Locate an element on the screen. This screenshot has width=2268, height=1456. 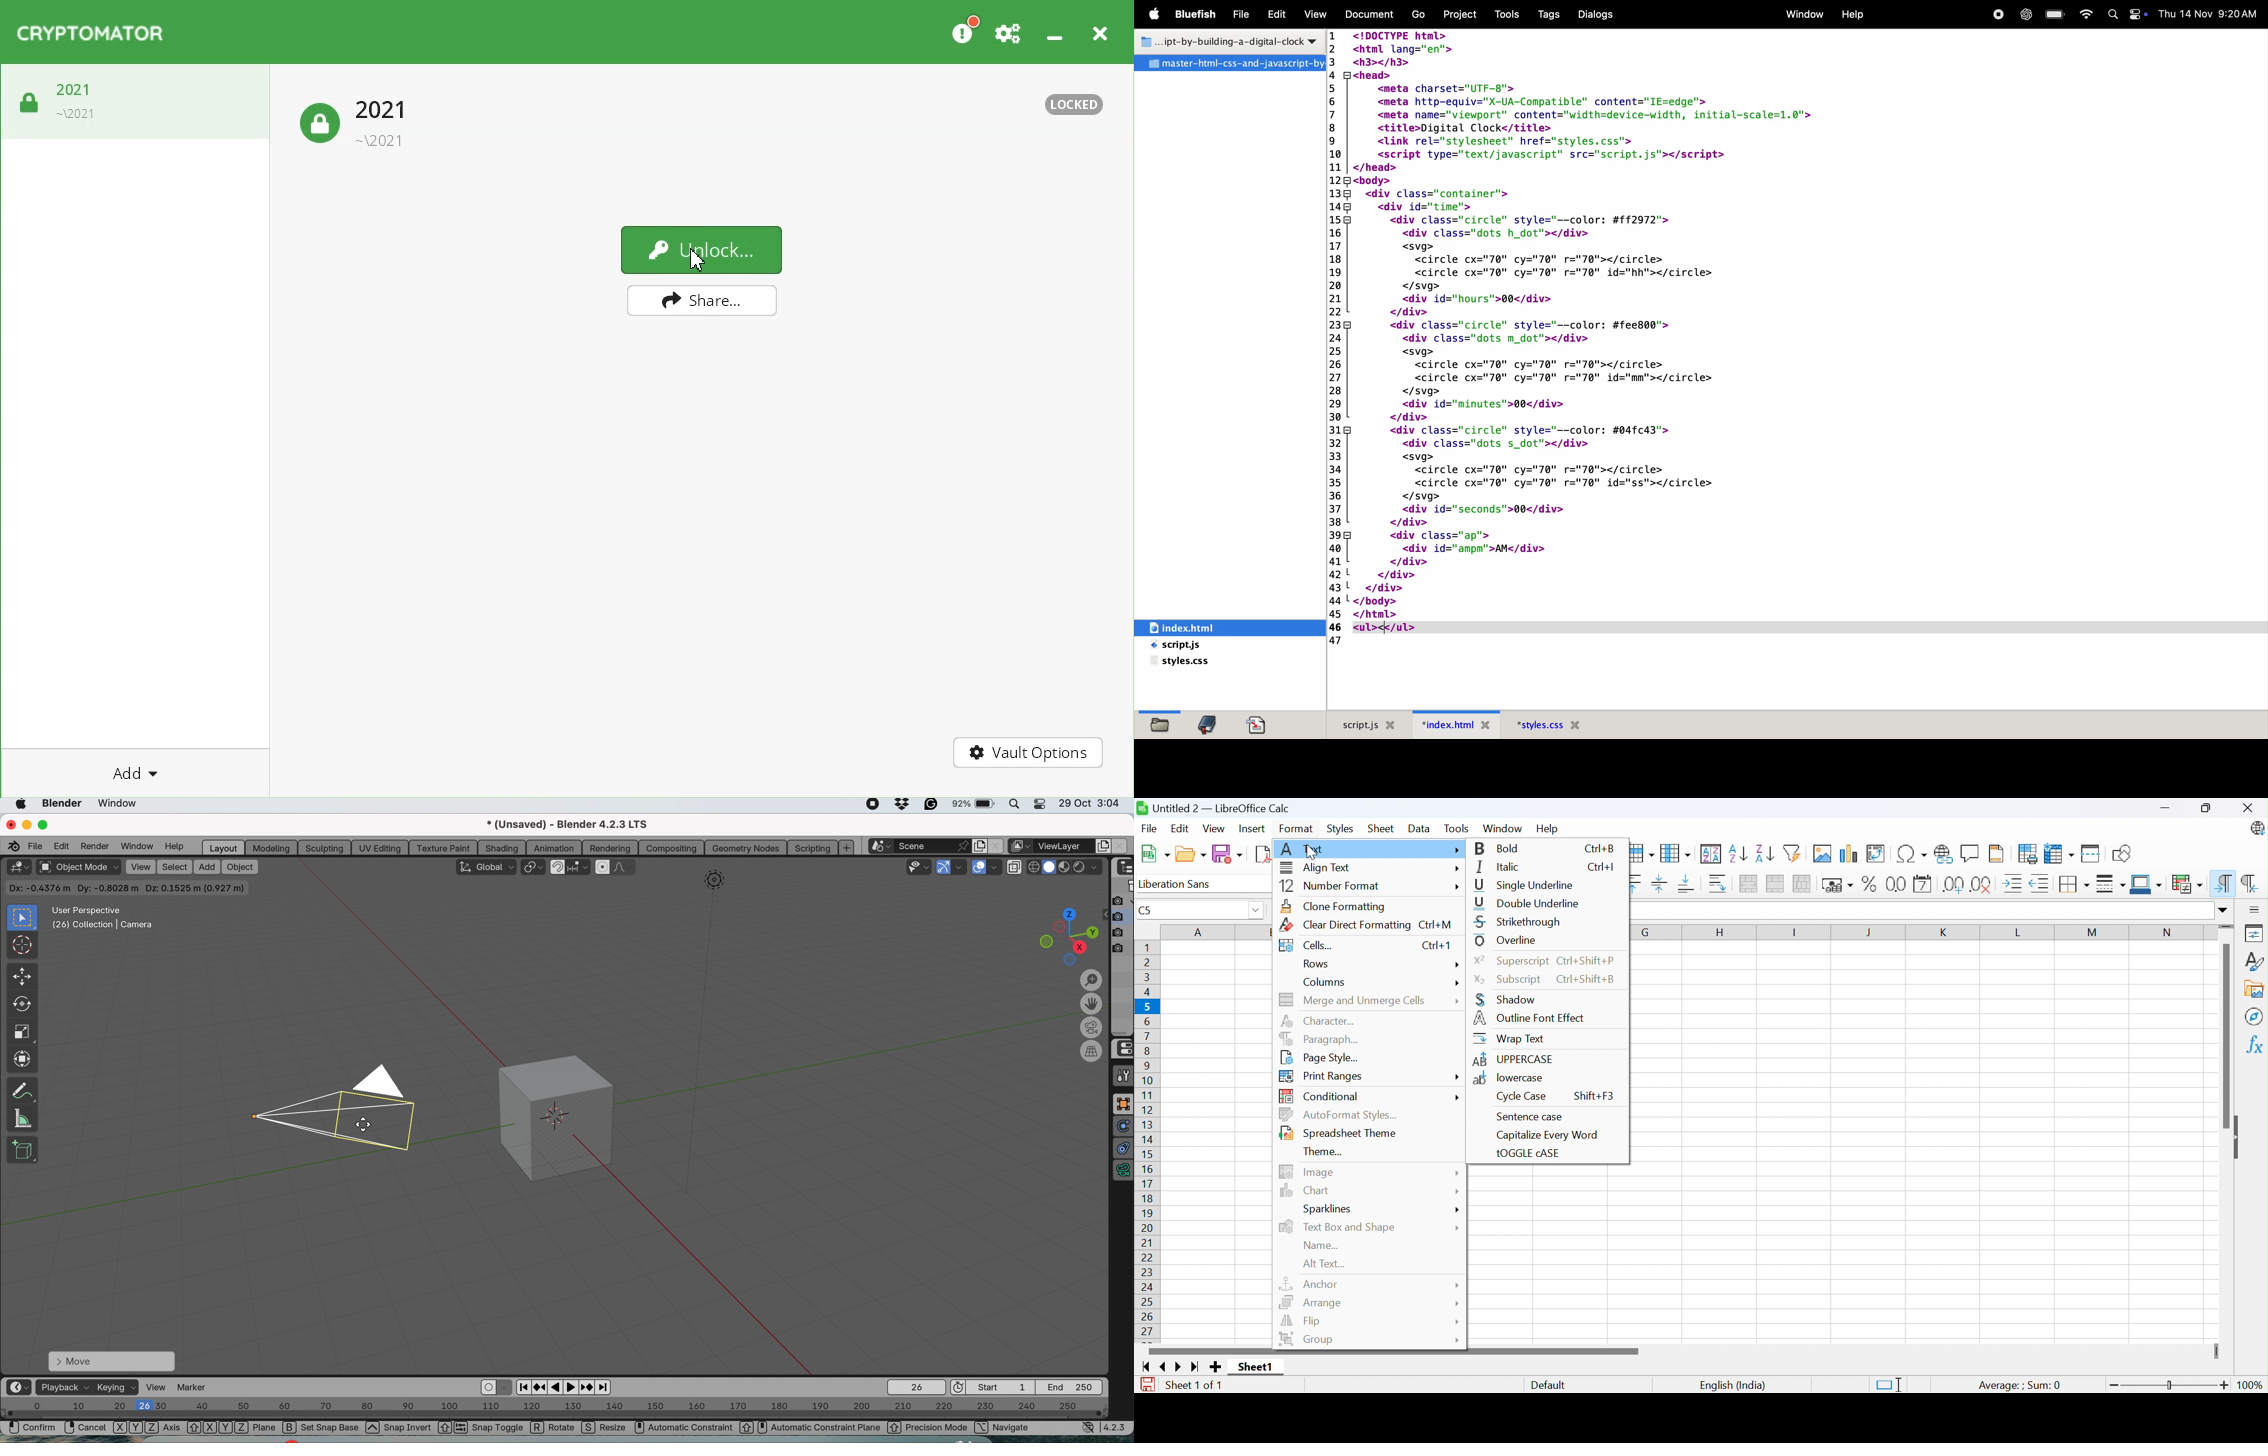
Insert or edit pivot table is located at coordinates (1876, 854).